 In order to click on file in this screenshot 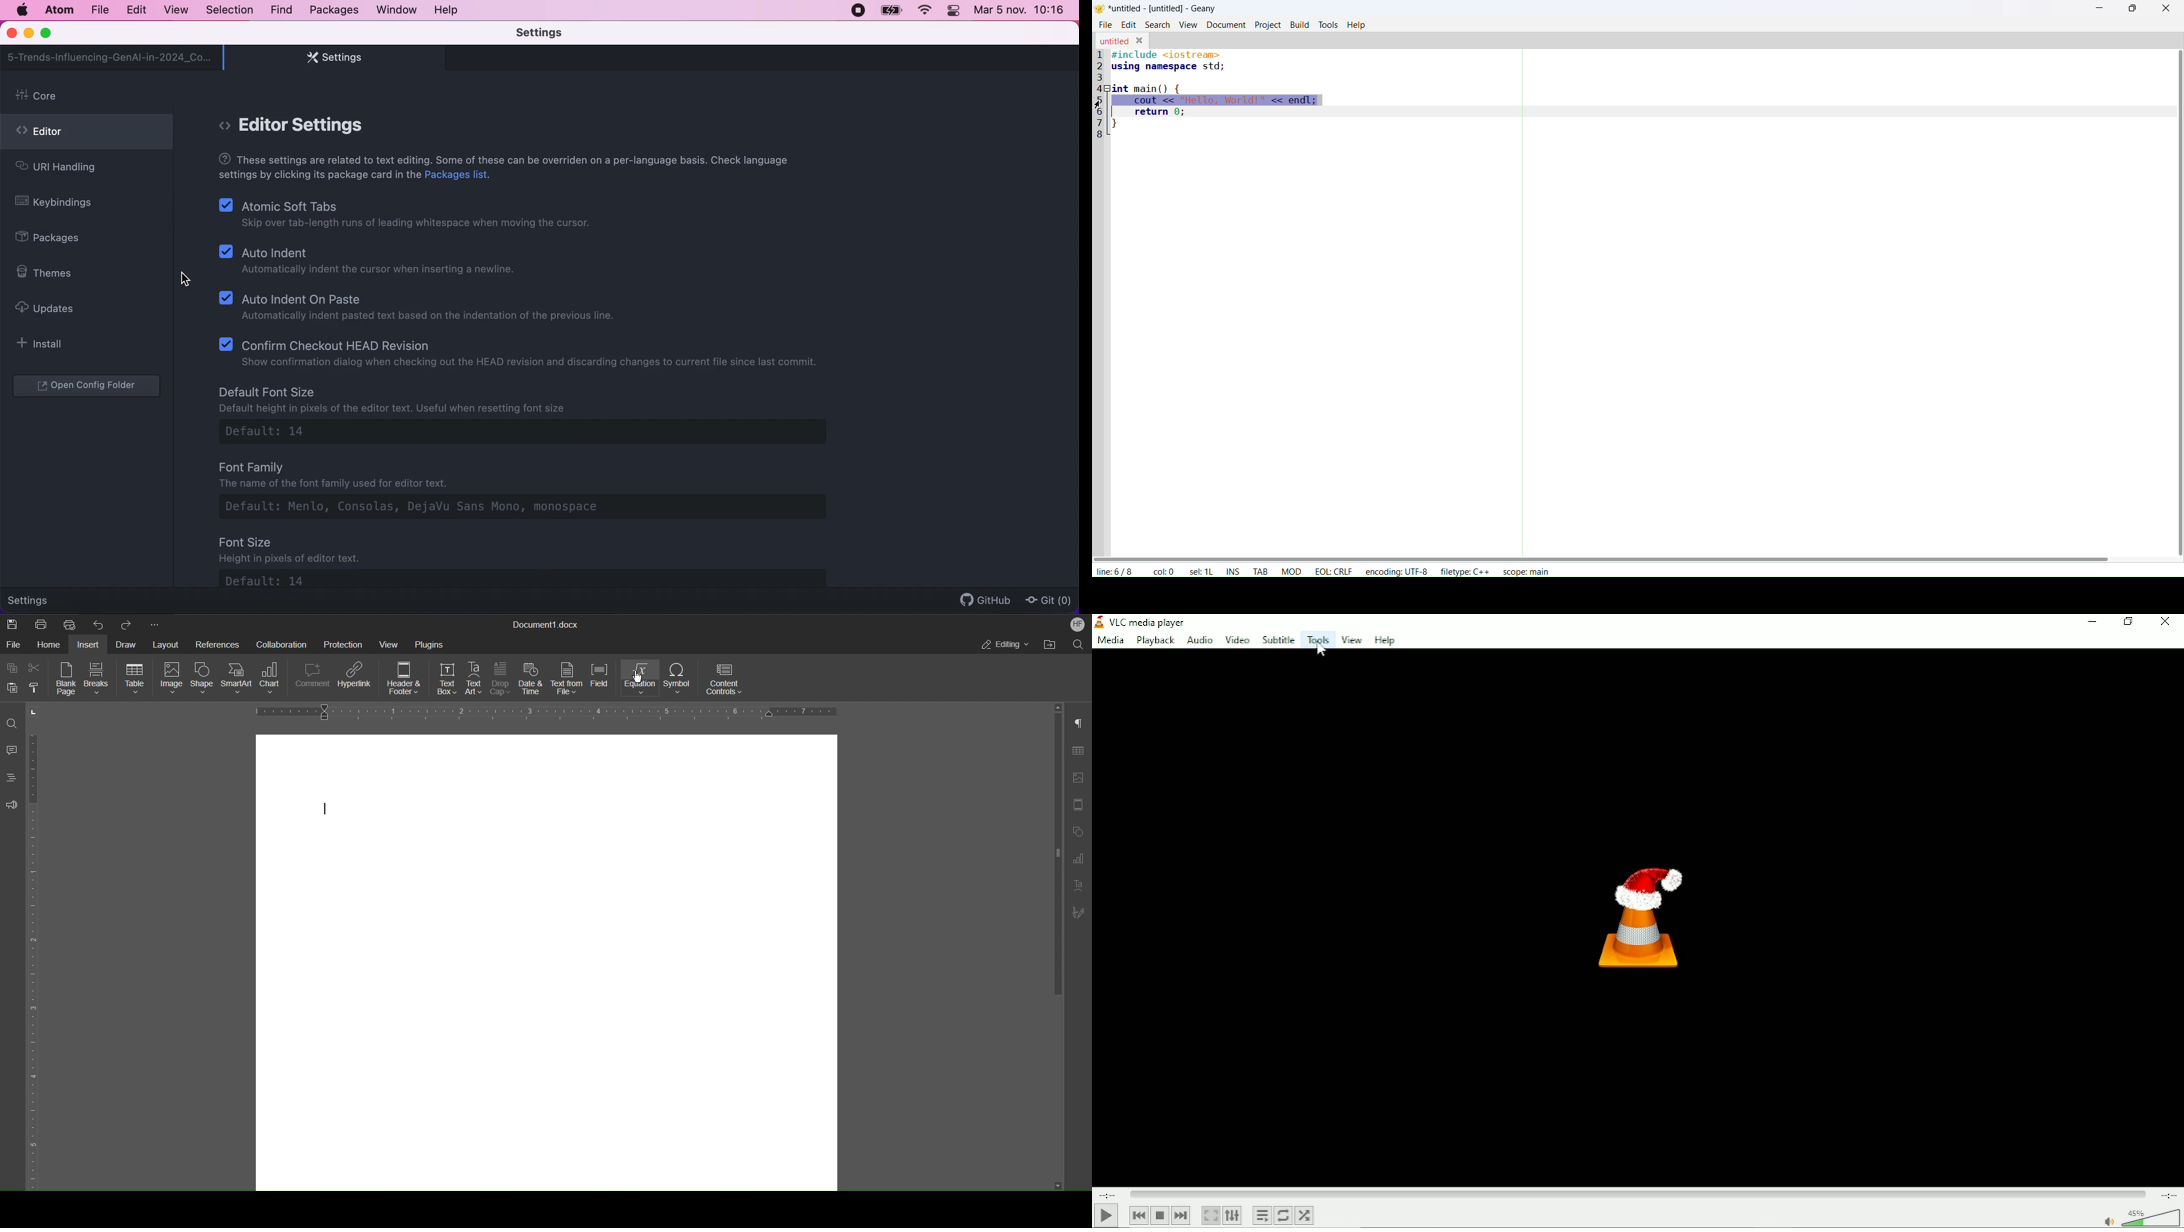, I will do `click(99, 10)`.